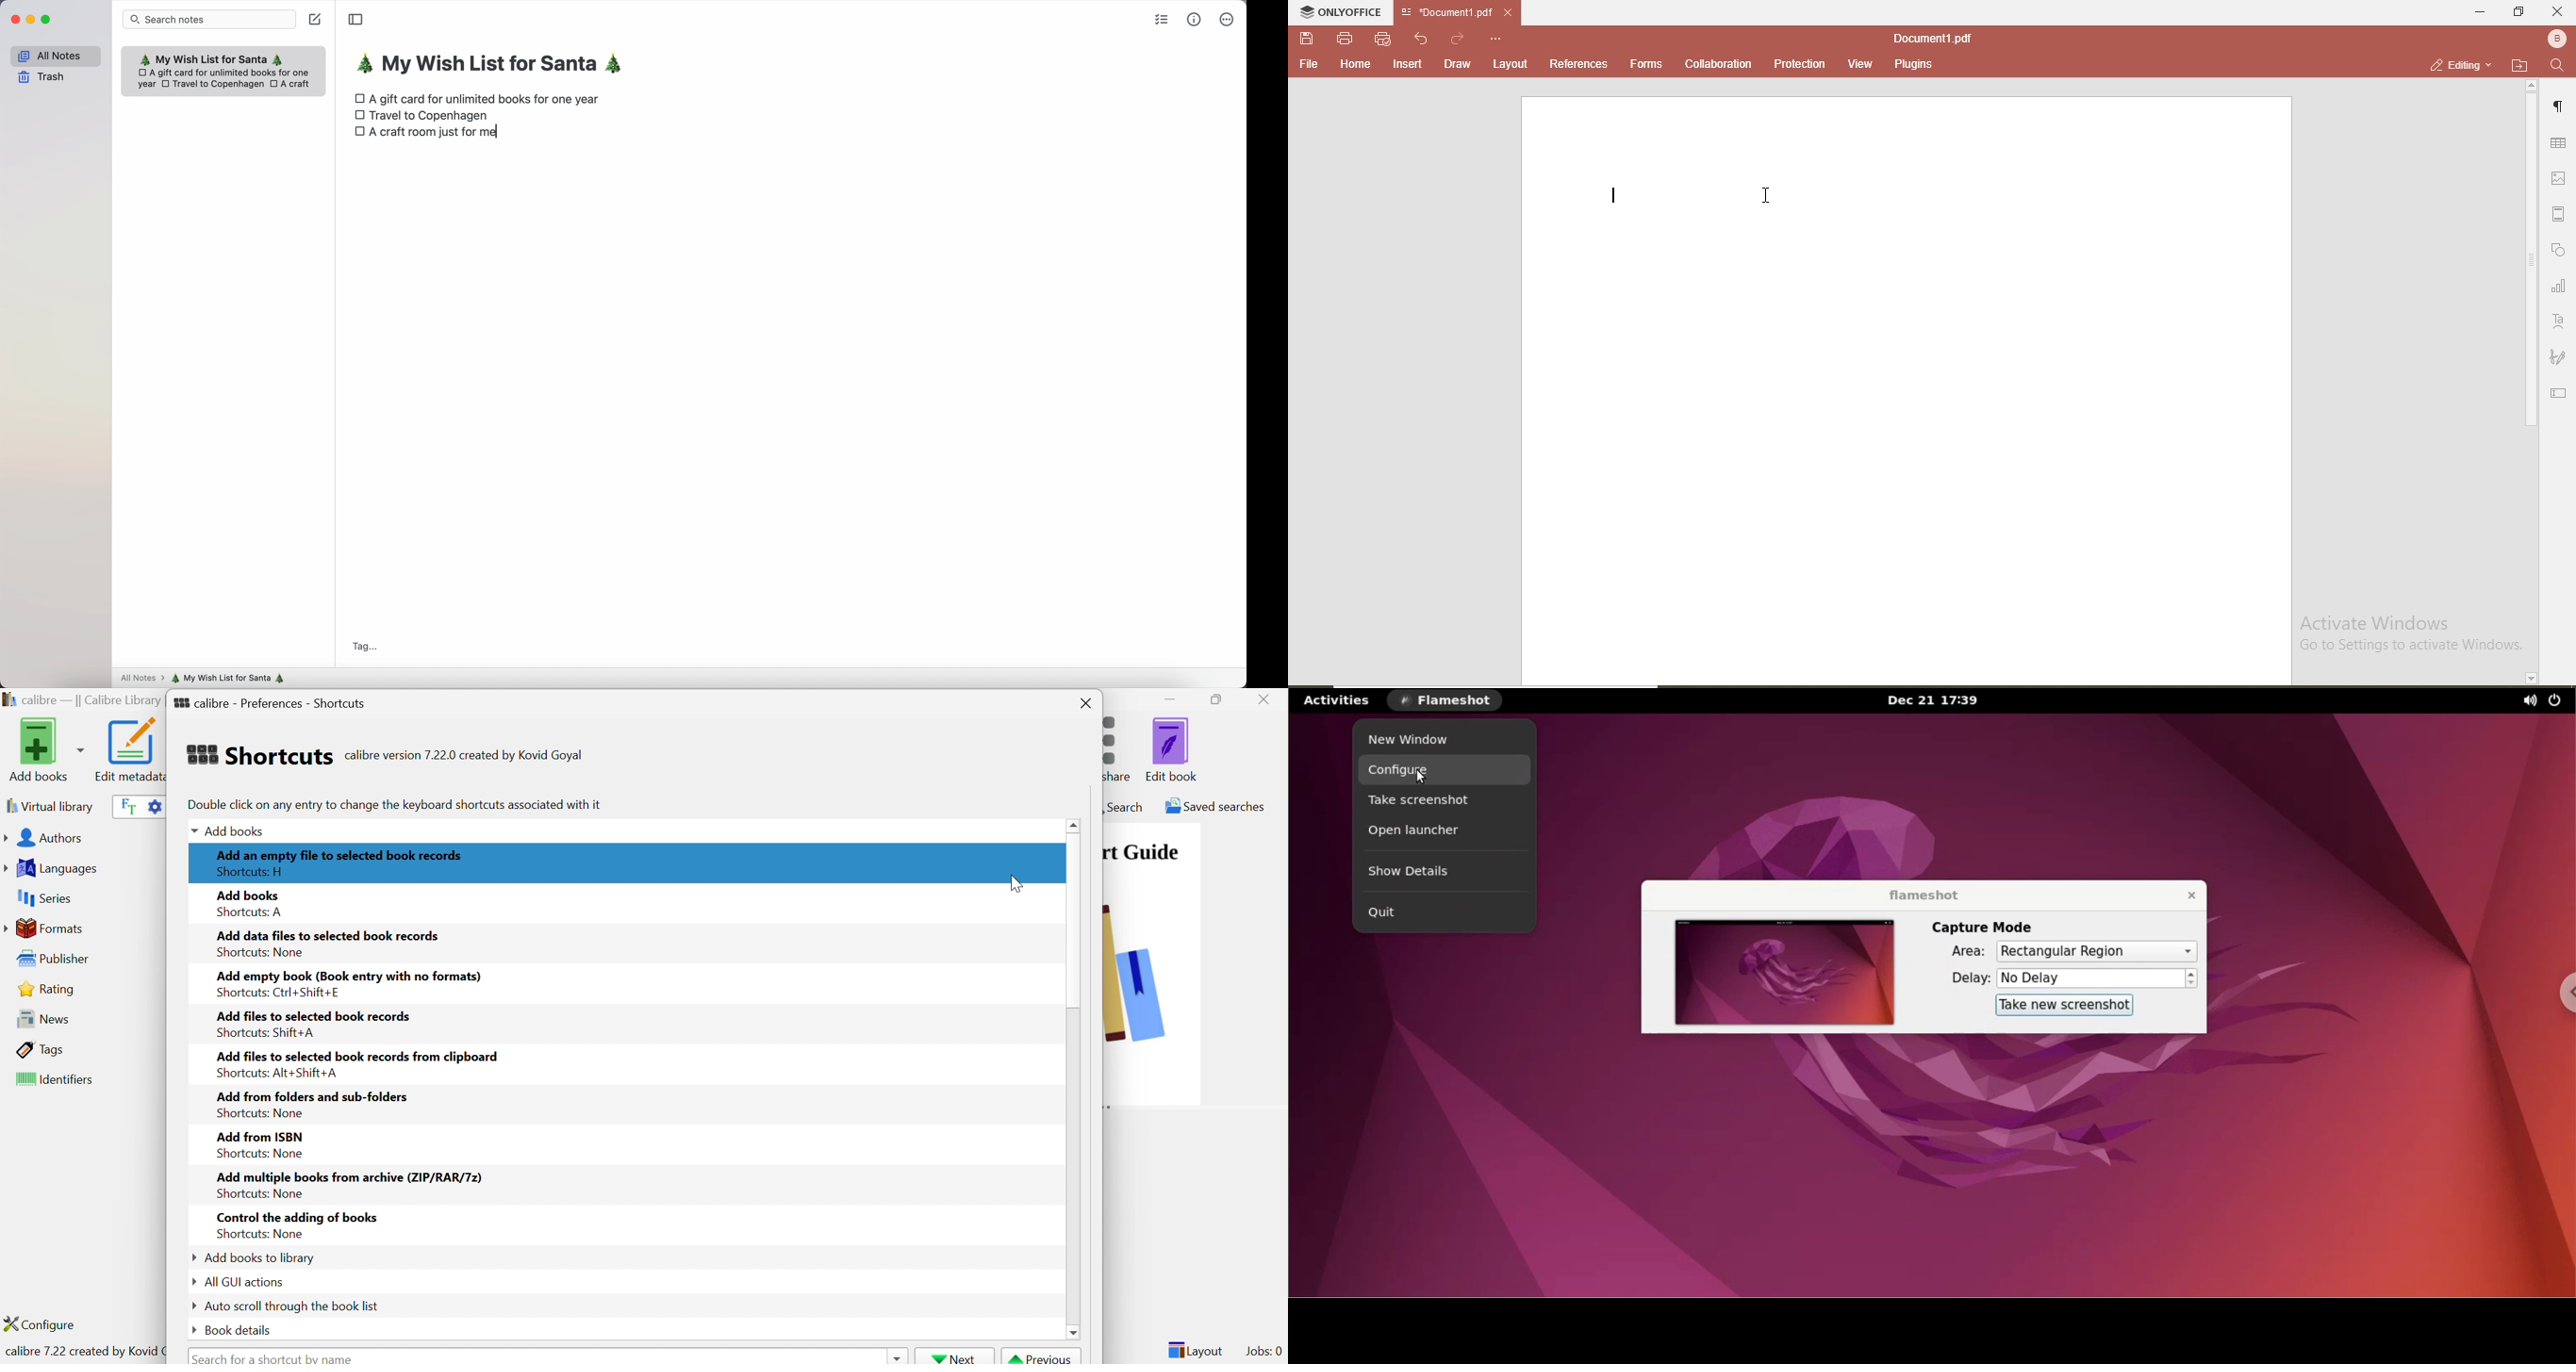  What do you see at coordinates (276, 1357) in the screenshot?
I see `Search for a shortcut by name` at bounding box center [276, 1357].